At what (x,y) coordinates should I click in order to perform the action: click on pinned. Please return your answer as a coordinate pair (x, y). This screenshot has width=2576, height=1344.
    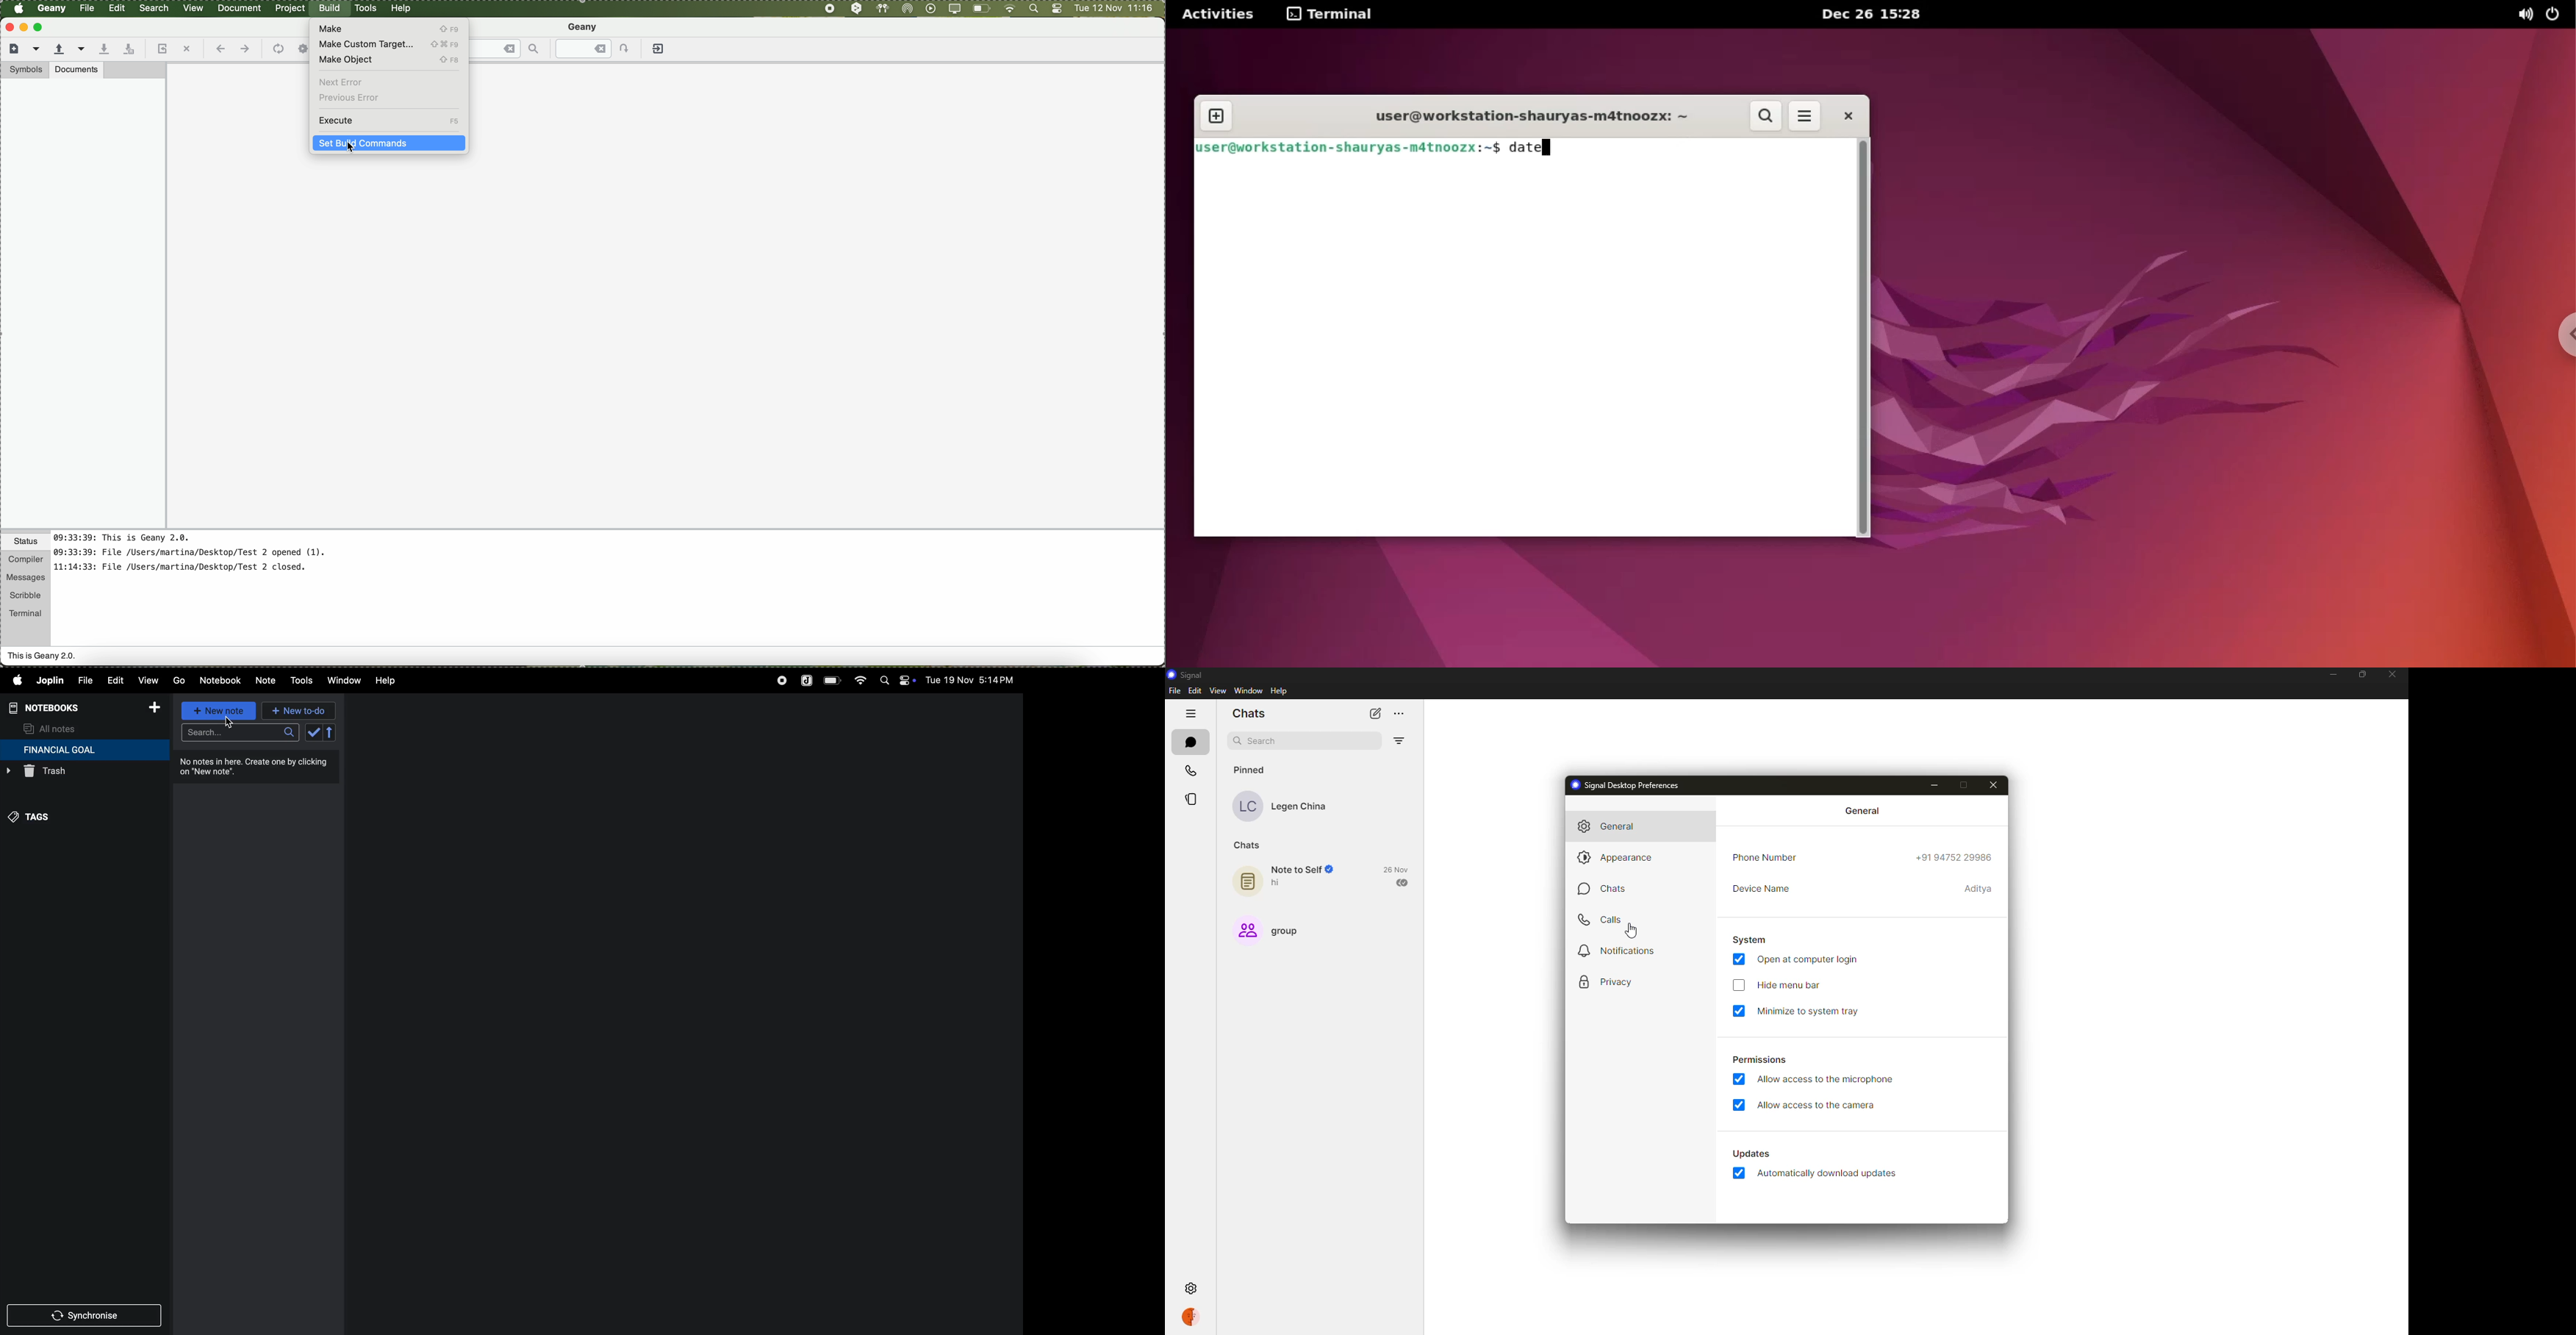
    Looking at the image, I should click on (1253, 769).